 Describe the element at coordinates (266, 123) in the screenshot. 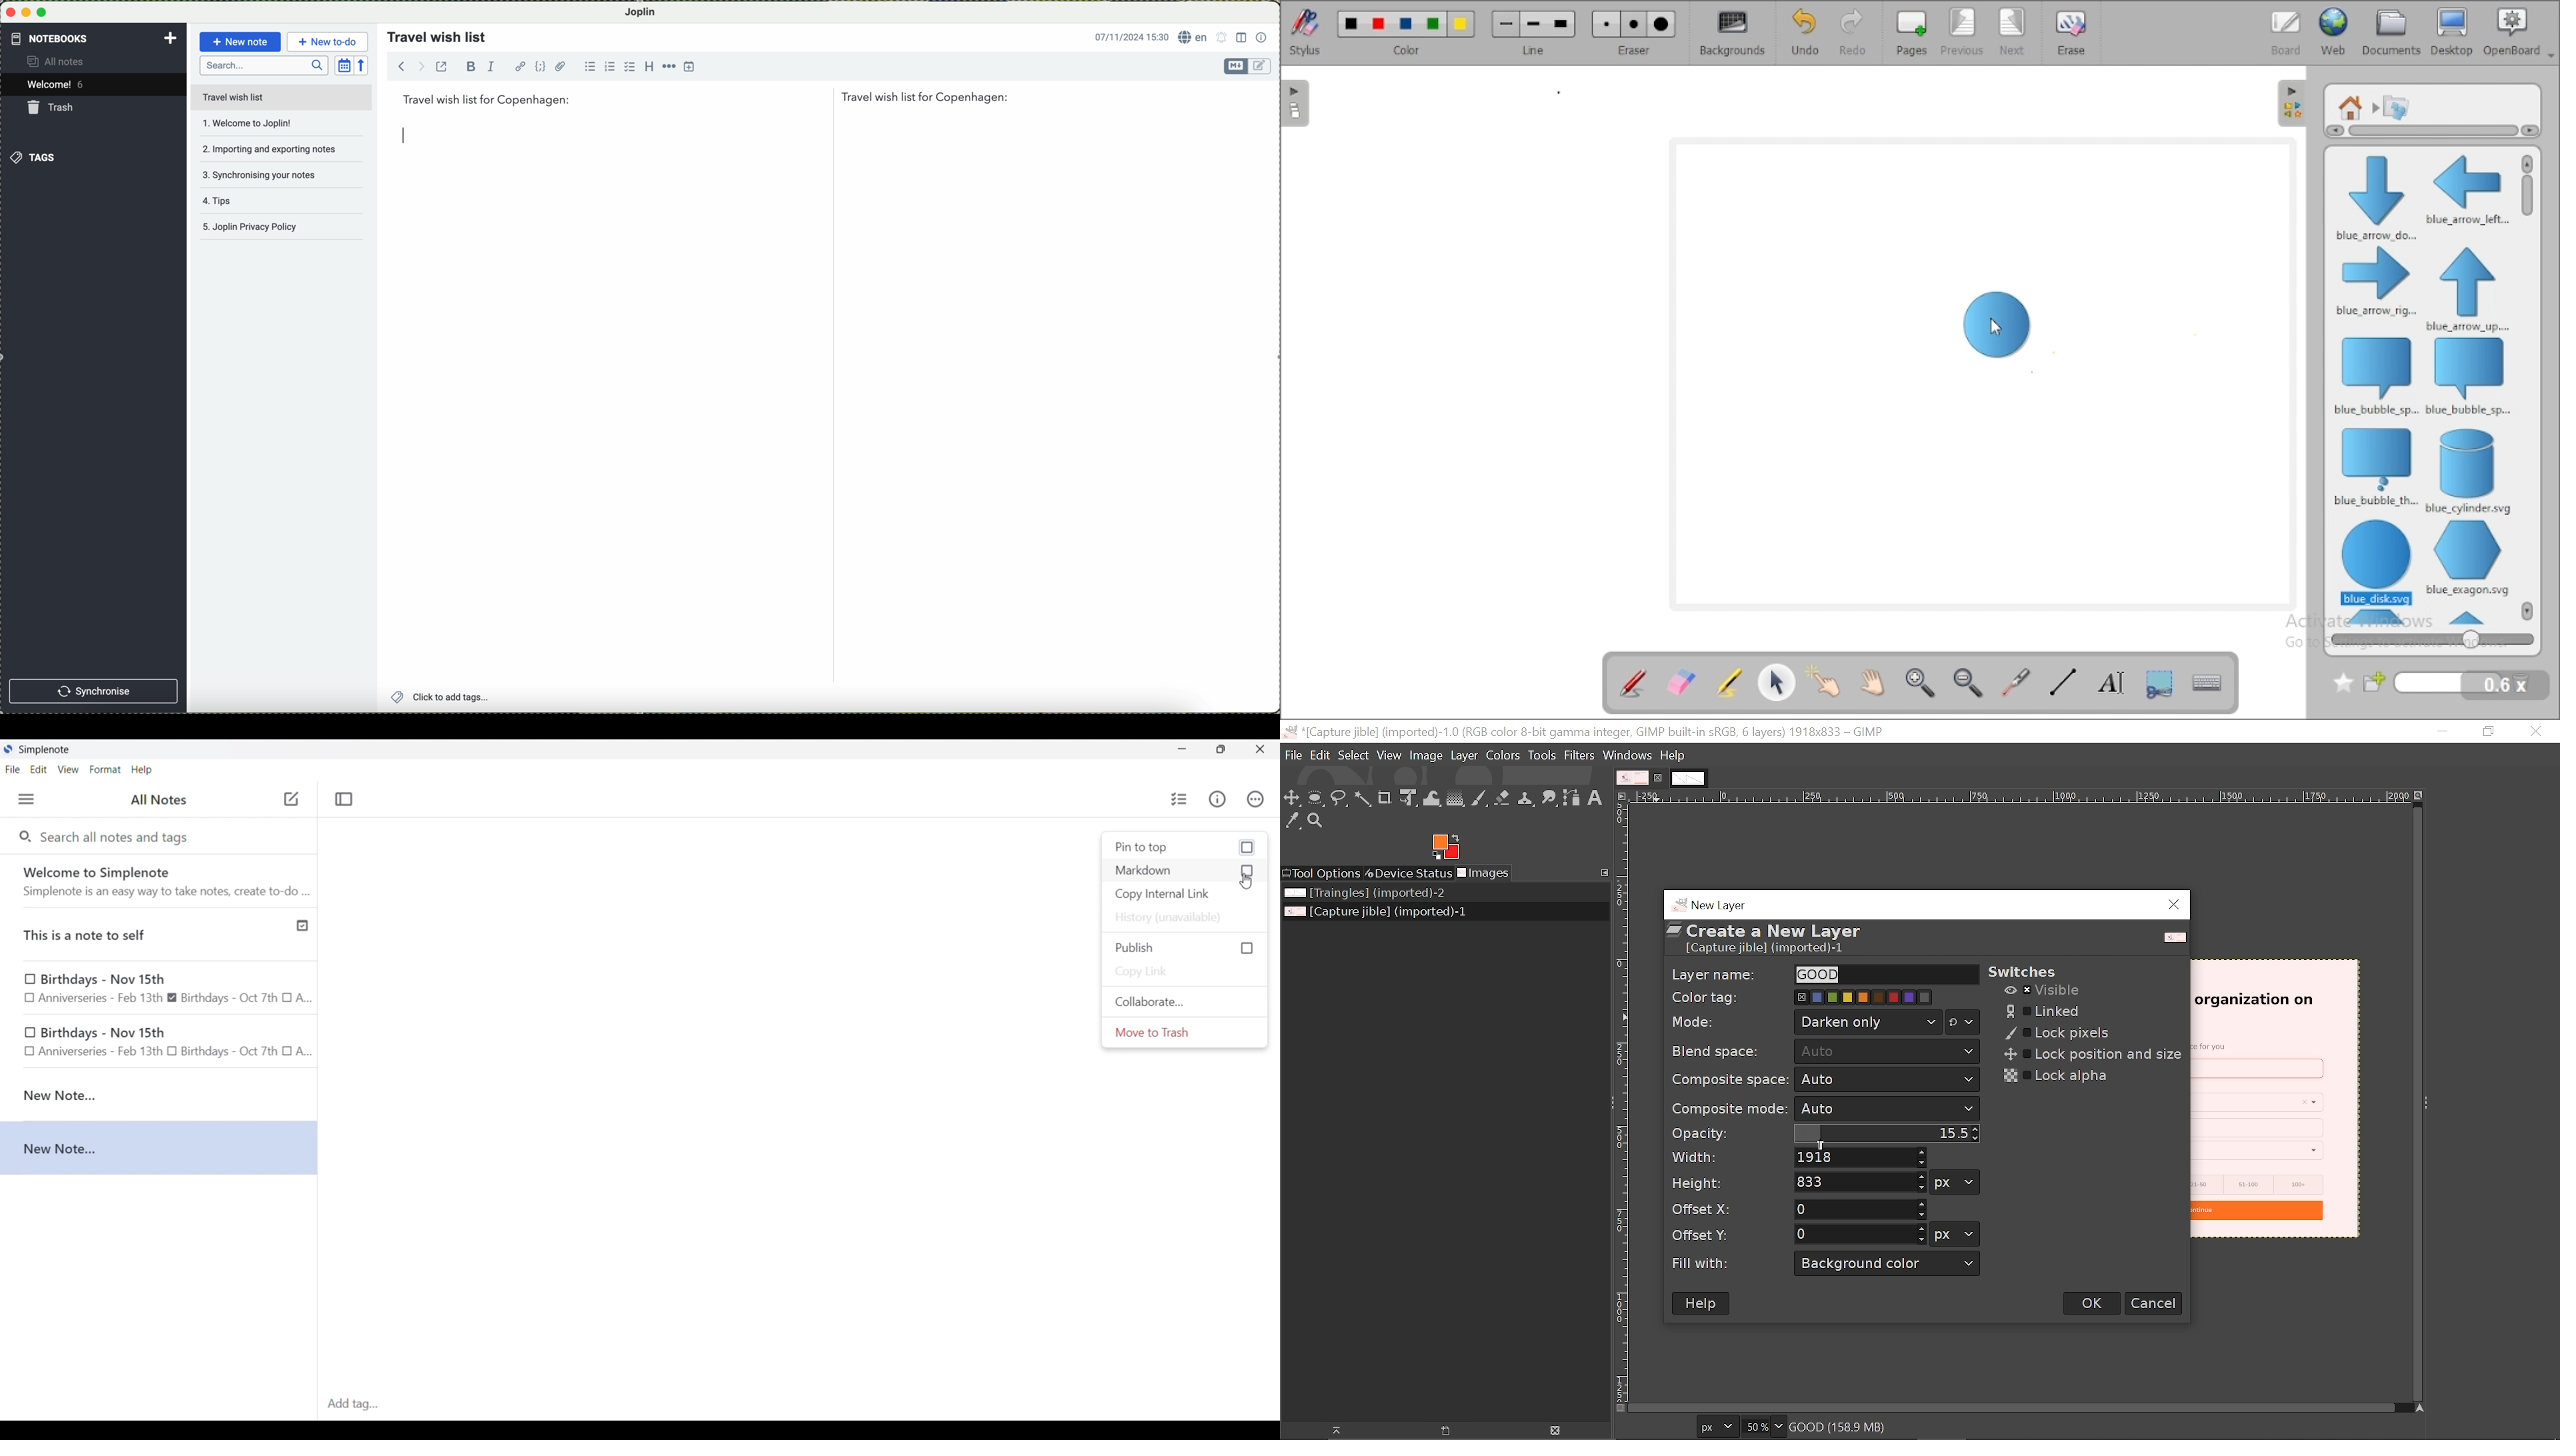

I see `welcome to joplin` at that location.